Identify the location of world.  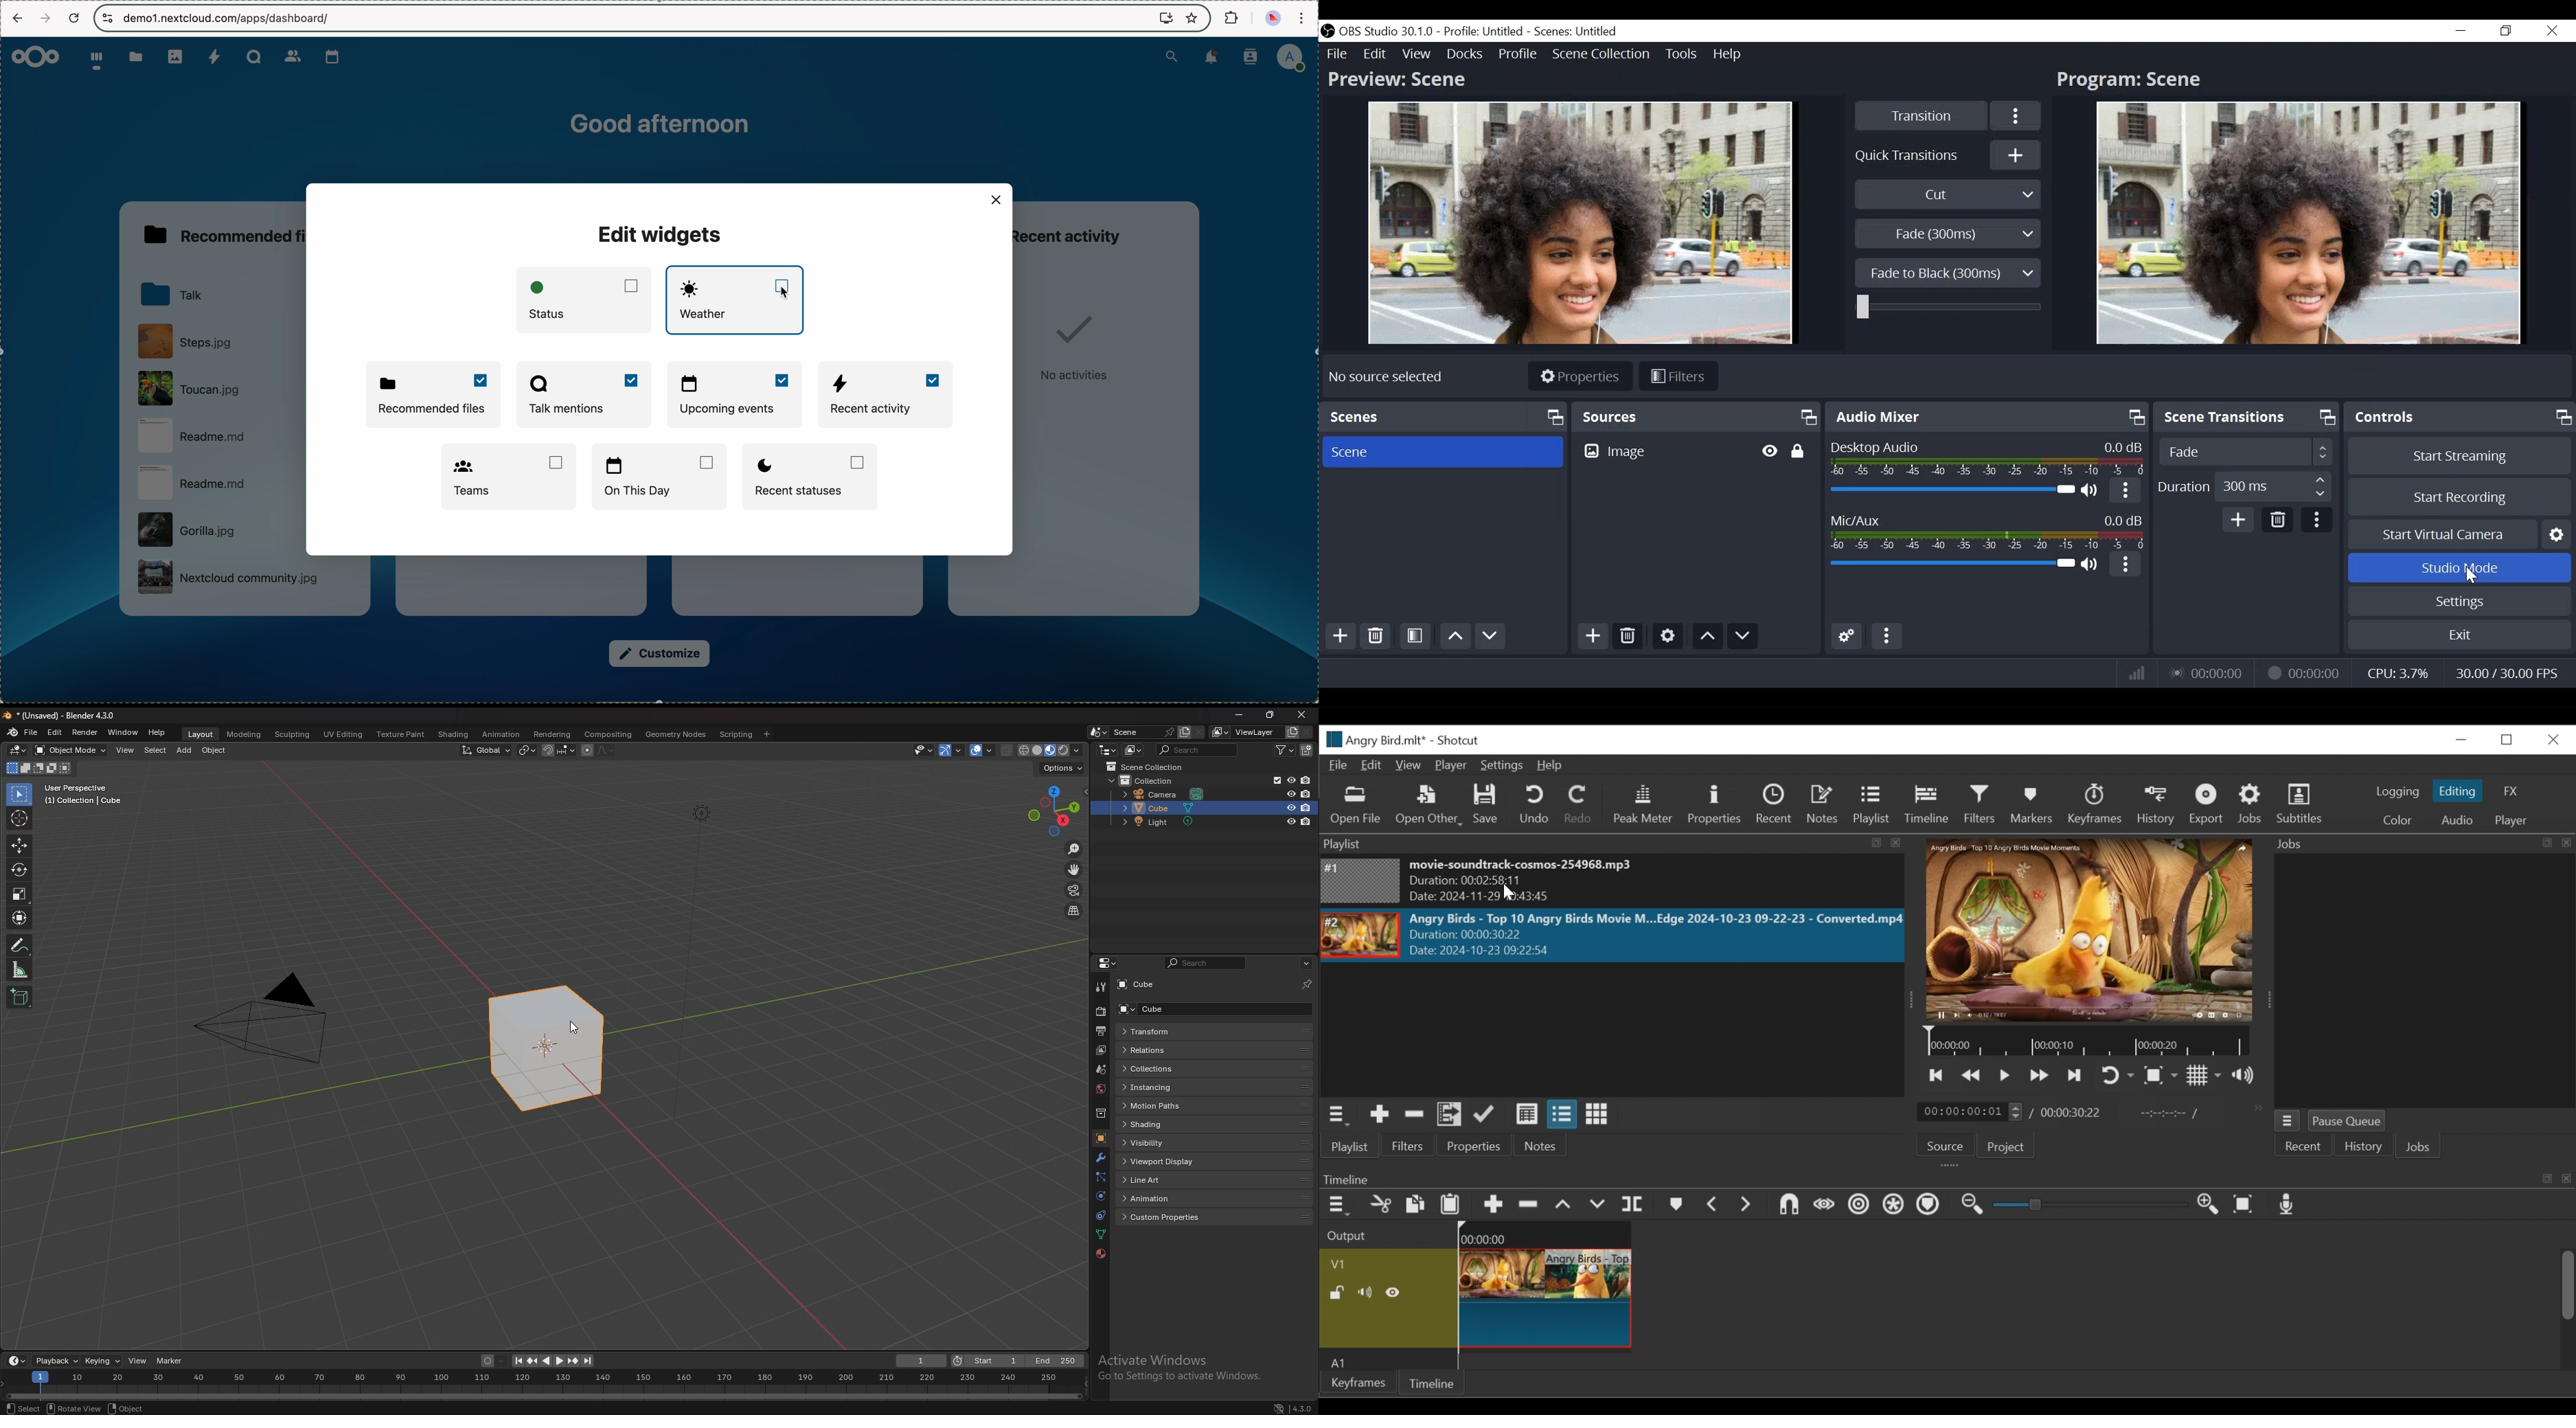
(1099, 1089).